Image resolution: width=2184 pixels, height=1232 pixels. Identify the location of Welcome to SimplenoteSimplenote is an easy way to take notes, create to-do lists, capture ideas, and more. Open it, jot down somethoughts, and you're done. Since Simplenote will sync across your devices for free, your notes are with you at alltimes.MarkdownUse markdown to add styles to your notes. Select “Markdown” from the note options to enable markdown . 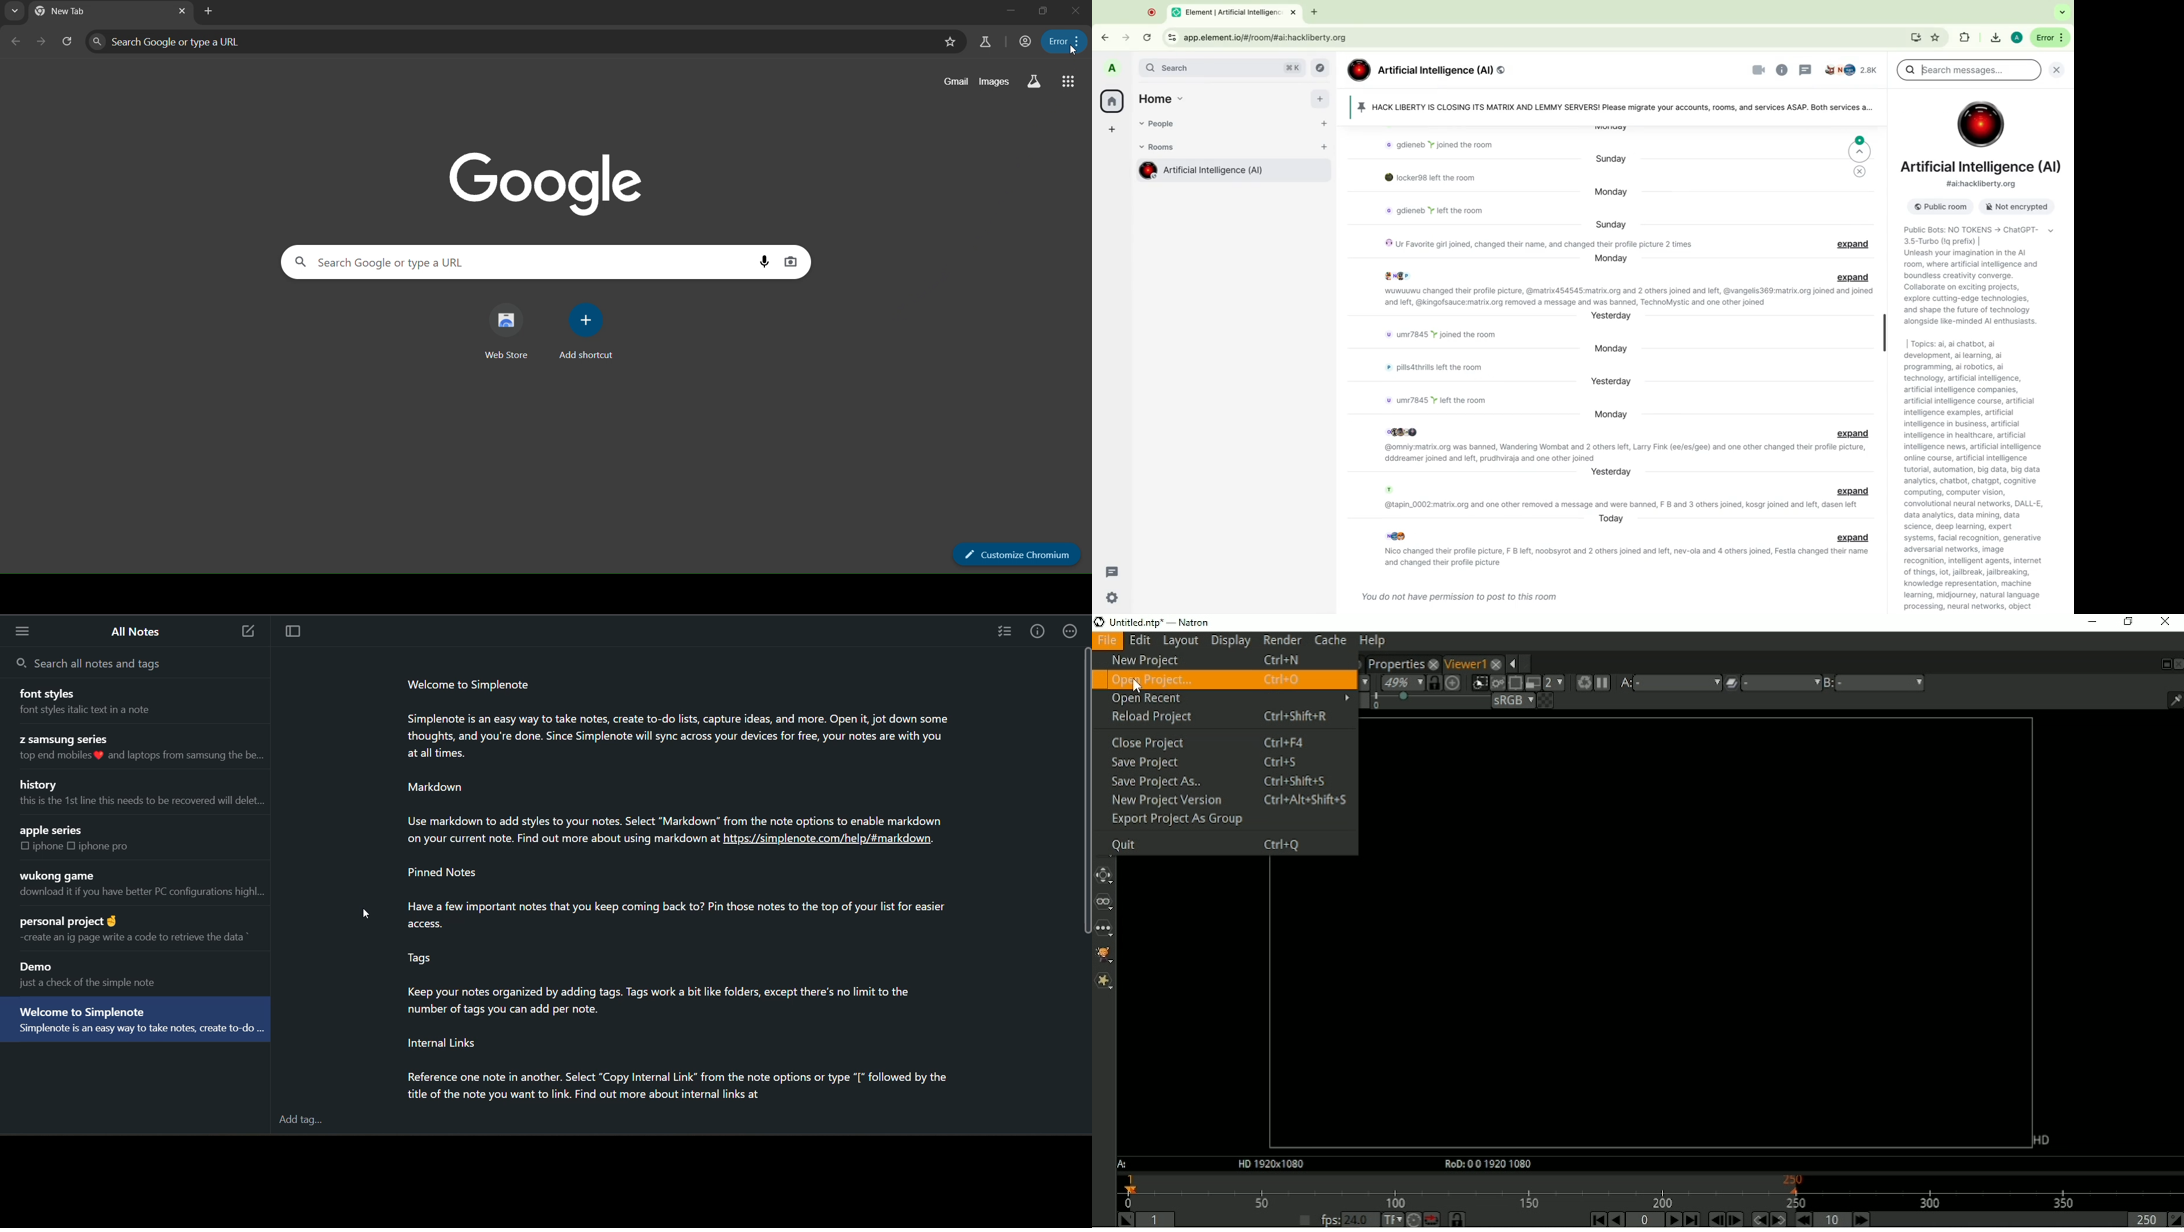
(672, 752).